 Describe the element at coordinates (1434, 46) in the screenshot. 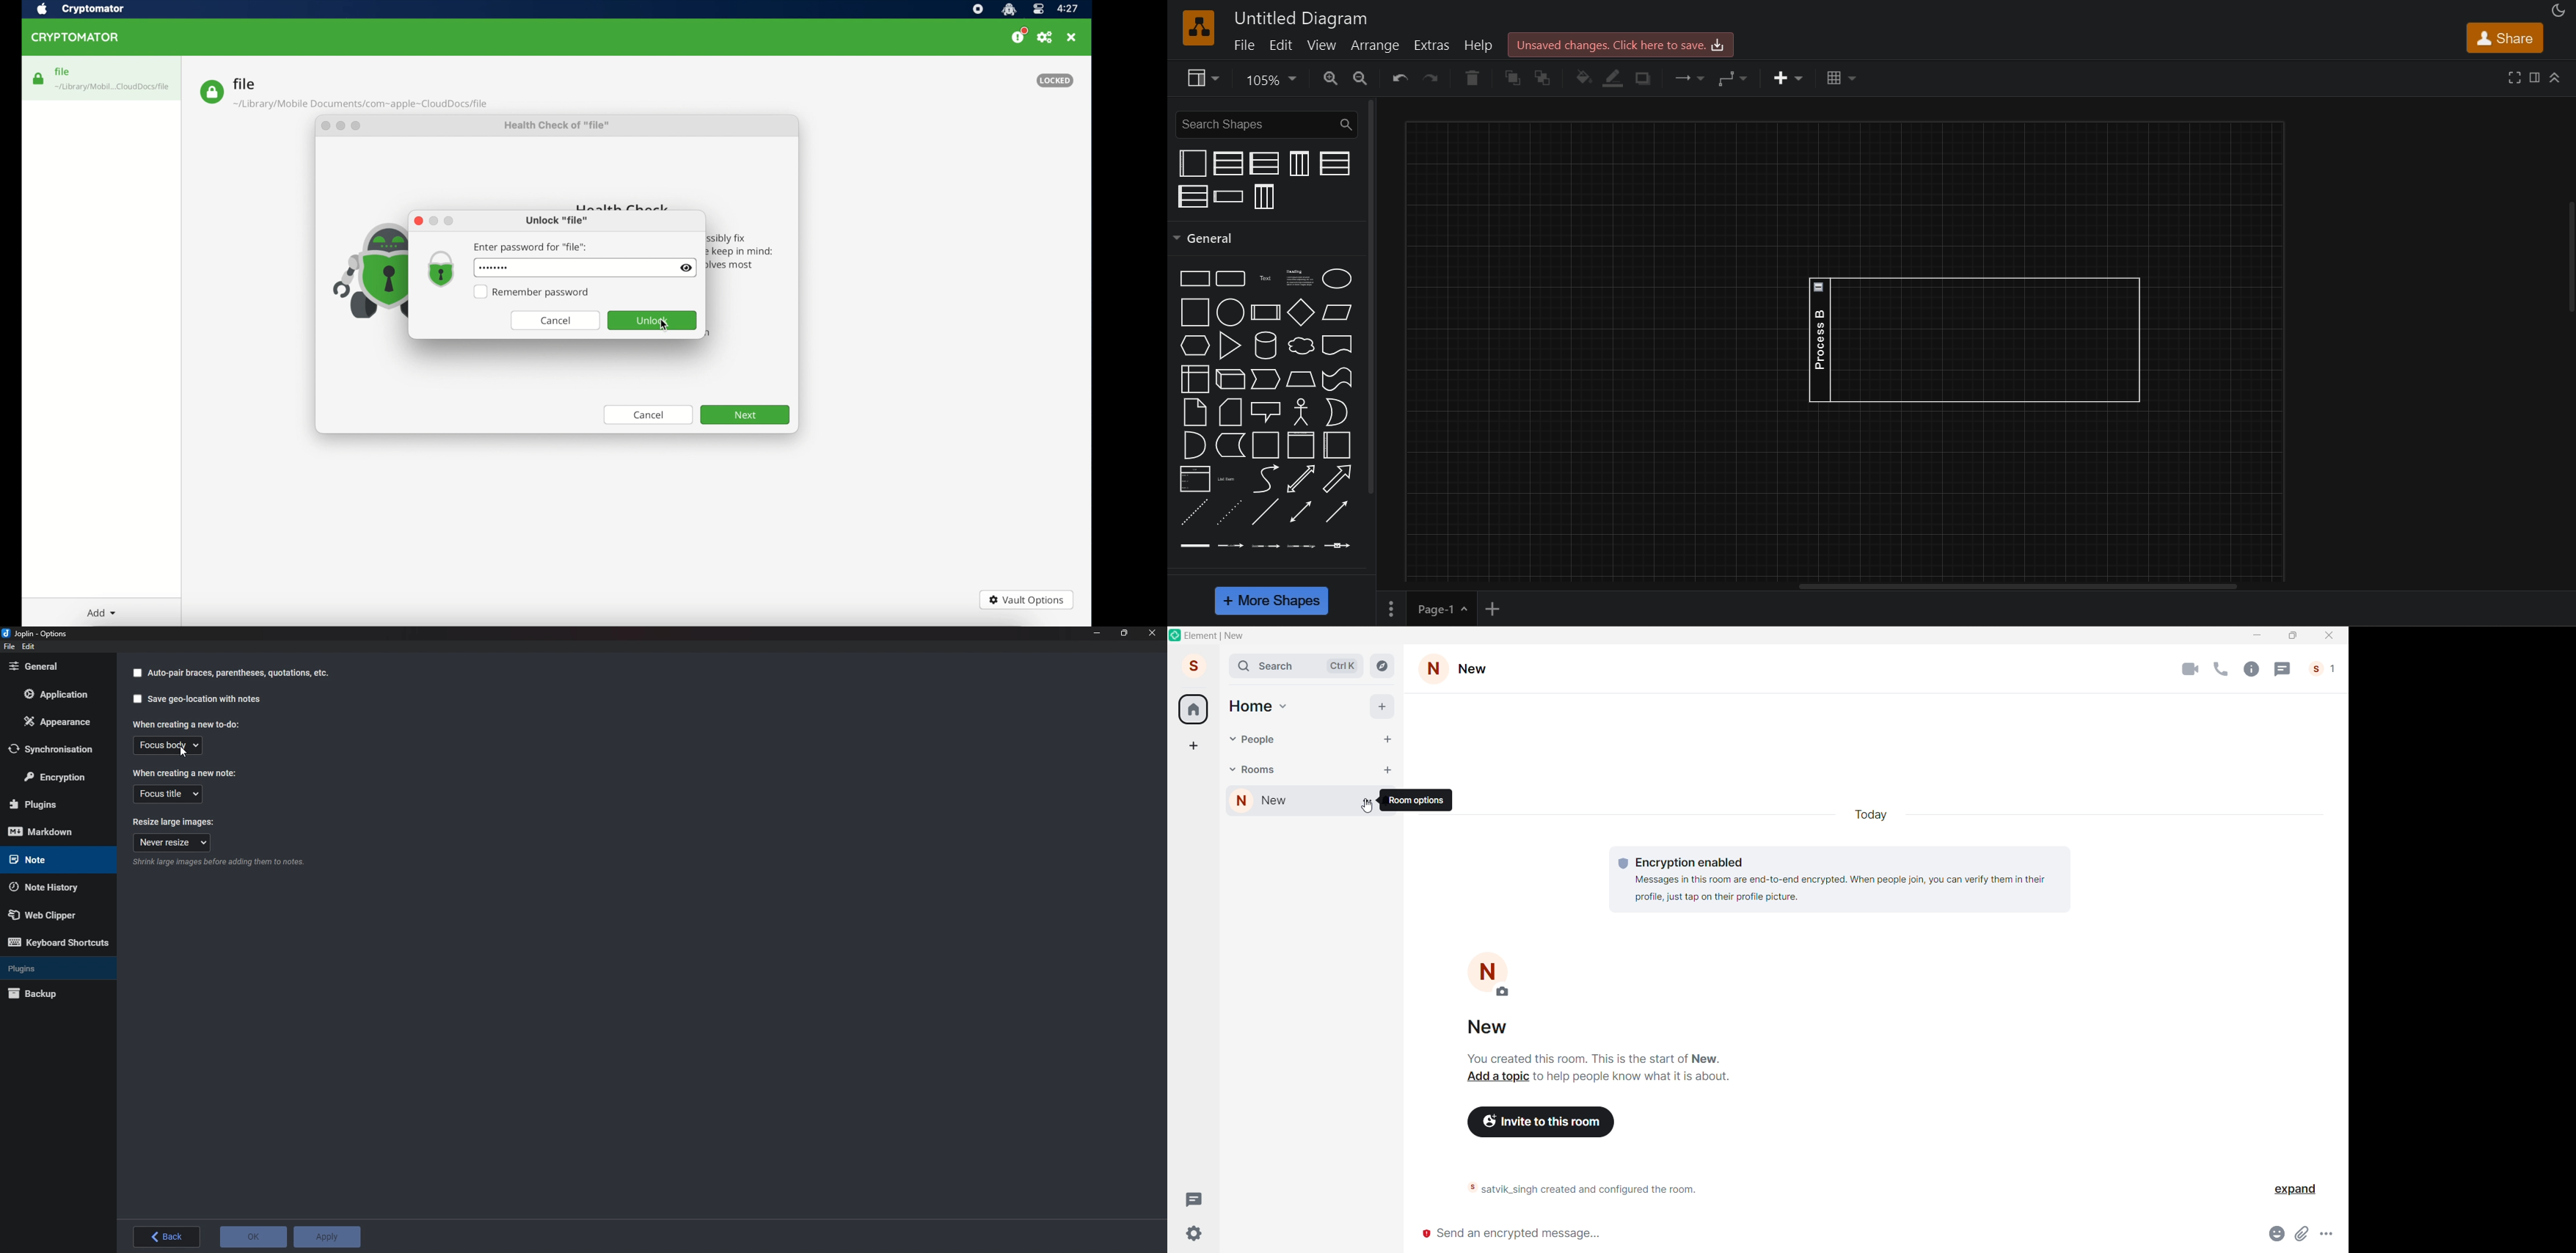

I see `extras` at that location.